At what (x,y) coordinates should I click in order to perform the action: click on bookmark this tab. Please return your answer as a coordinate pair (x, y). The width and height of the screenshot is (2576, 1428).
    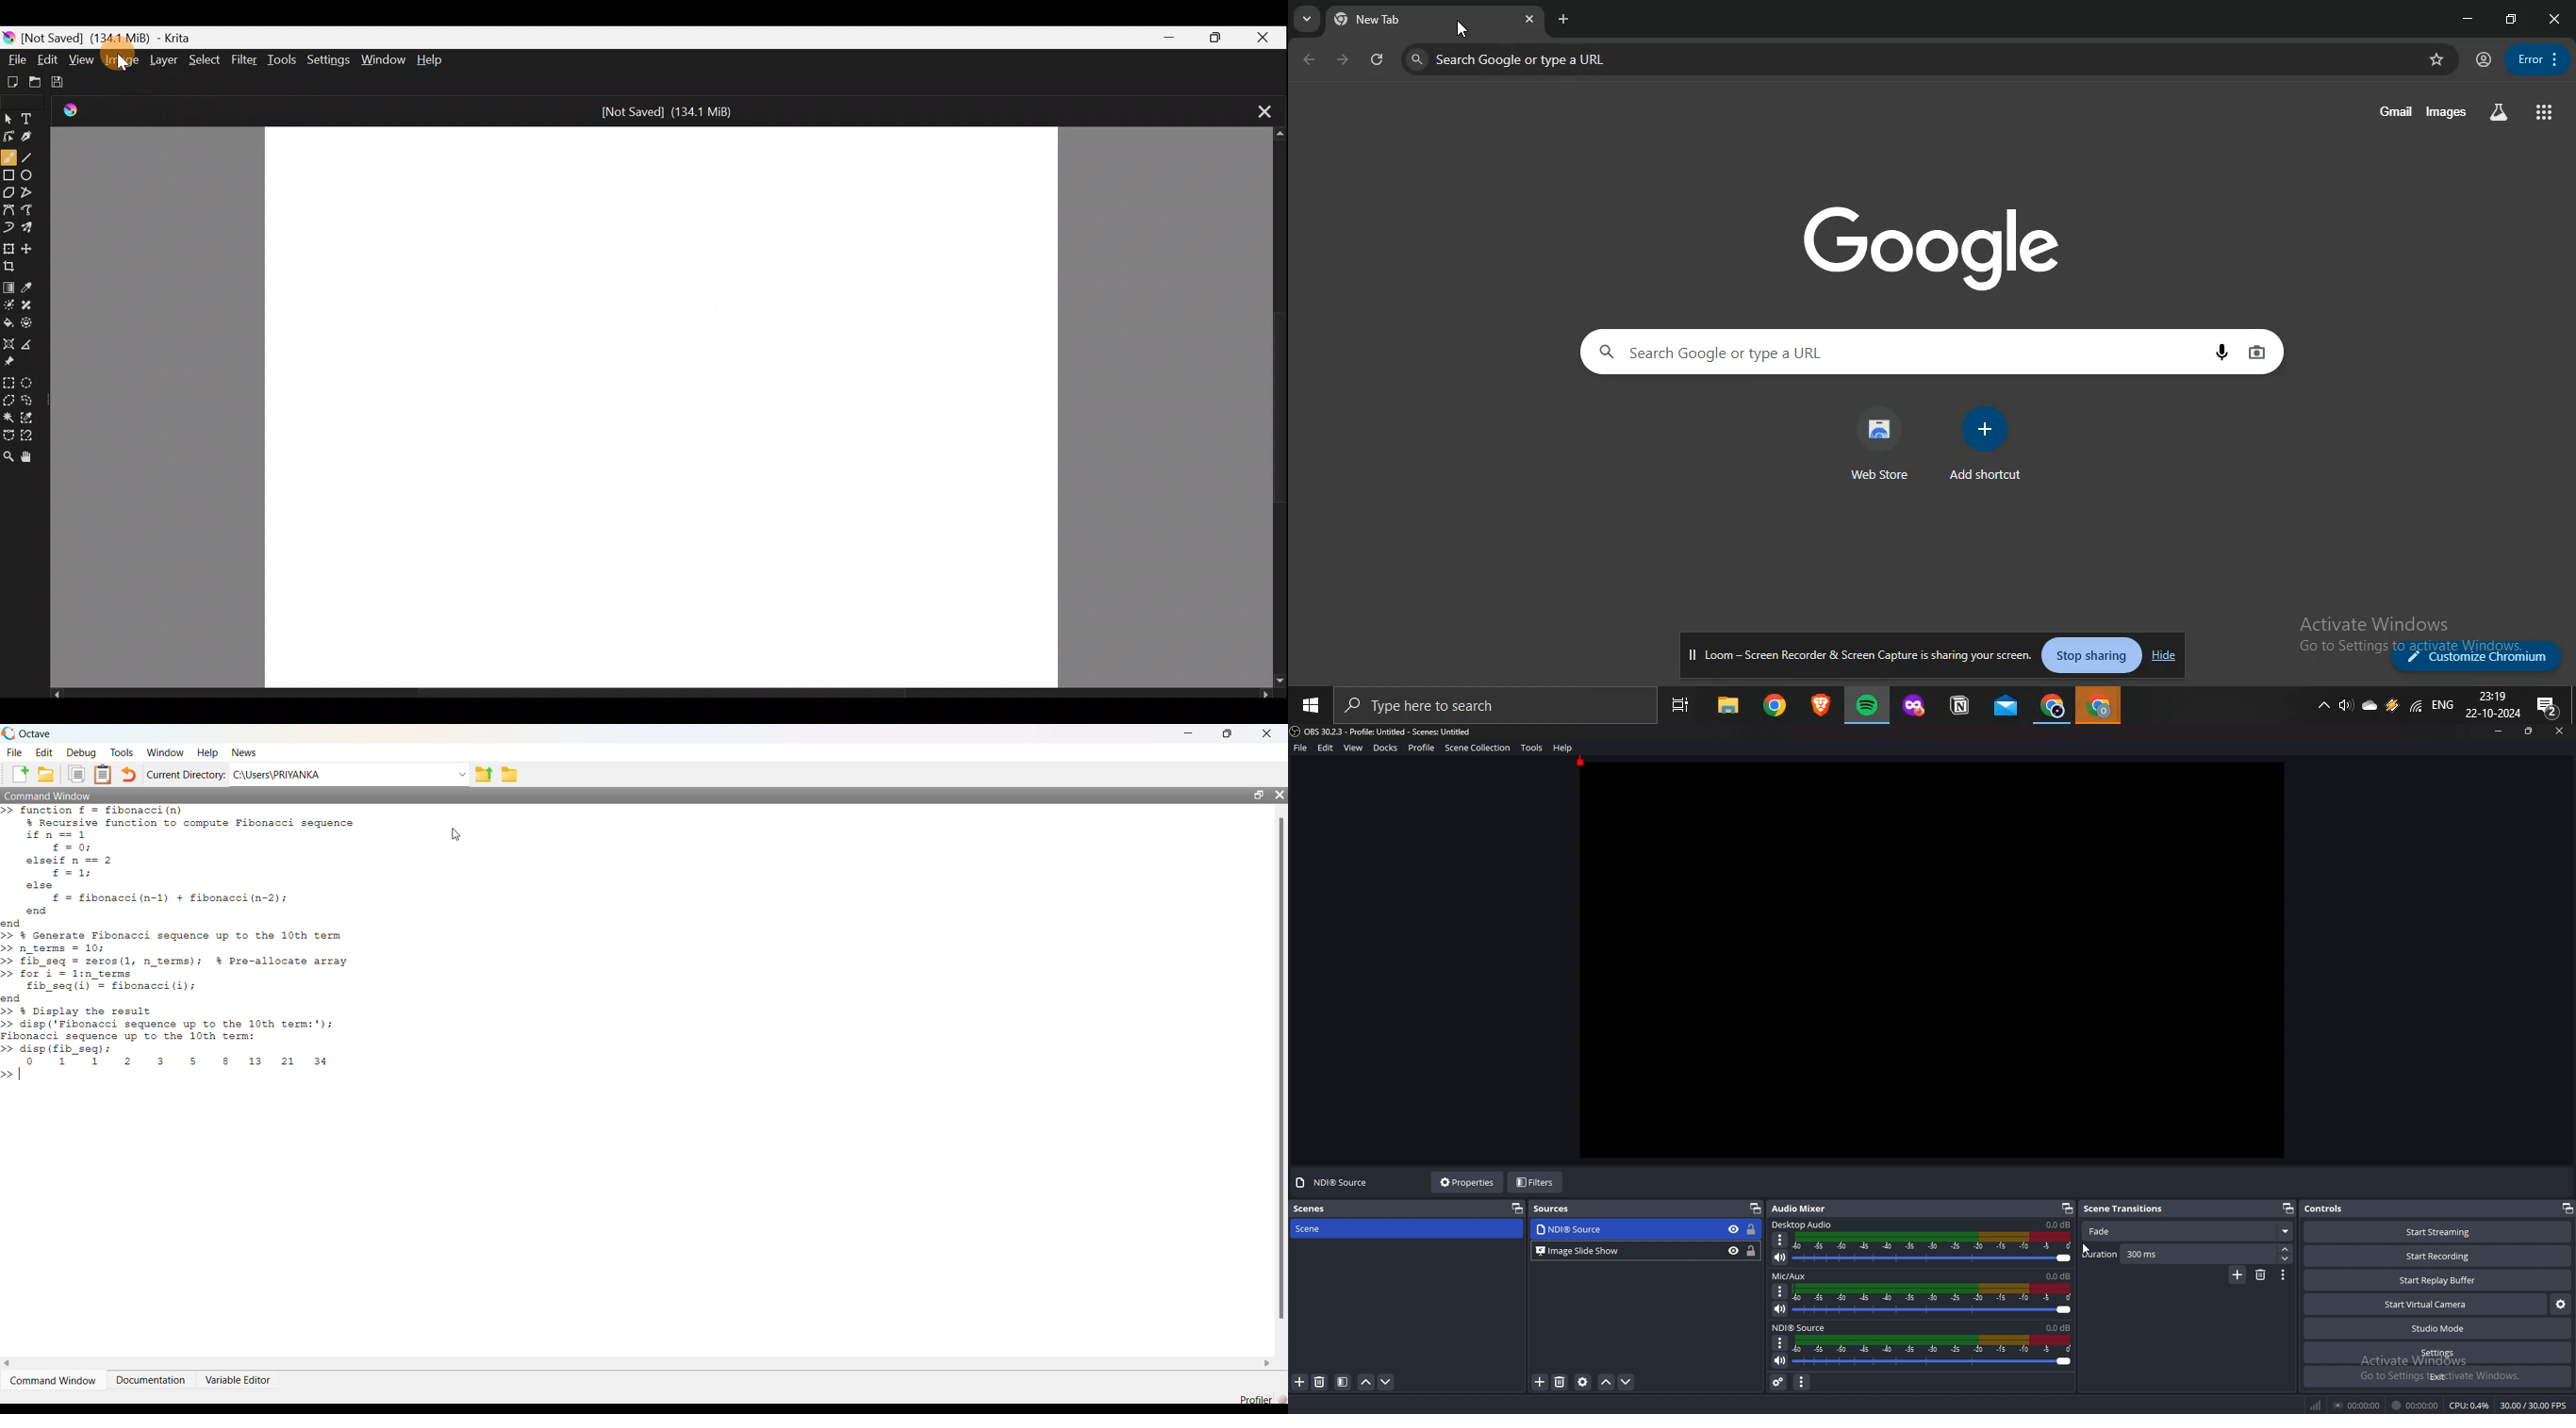
    Looking at the image, I should click on (2438, 60).